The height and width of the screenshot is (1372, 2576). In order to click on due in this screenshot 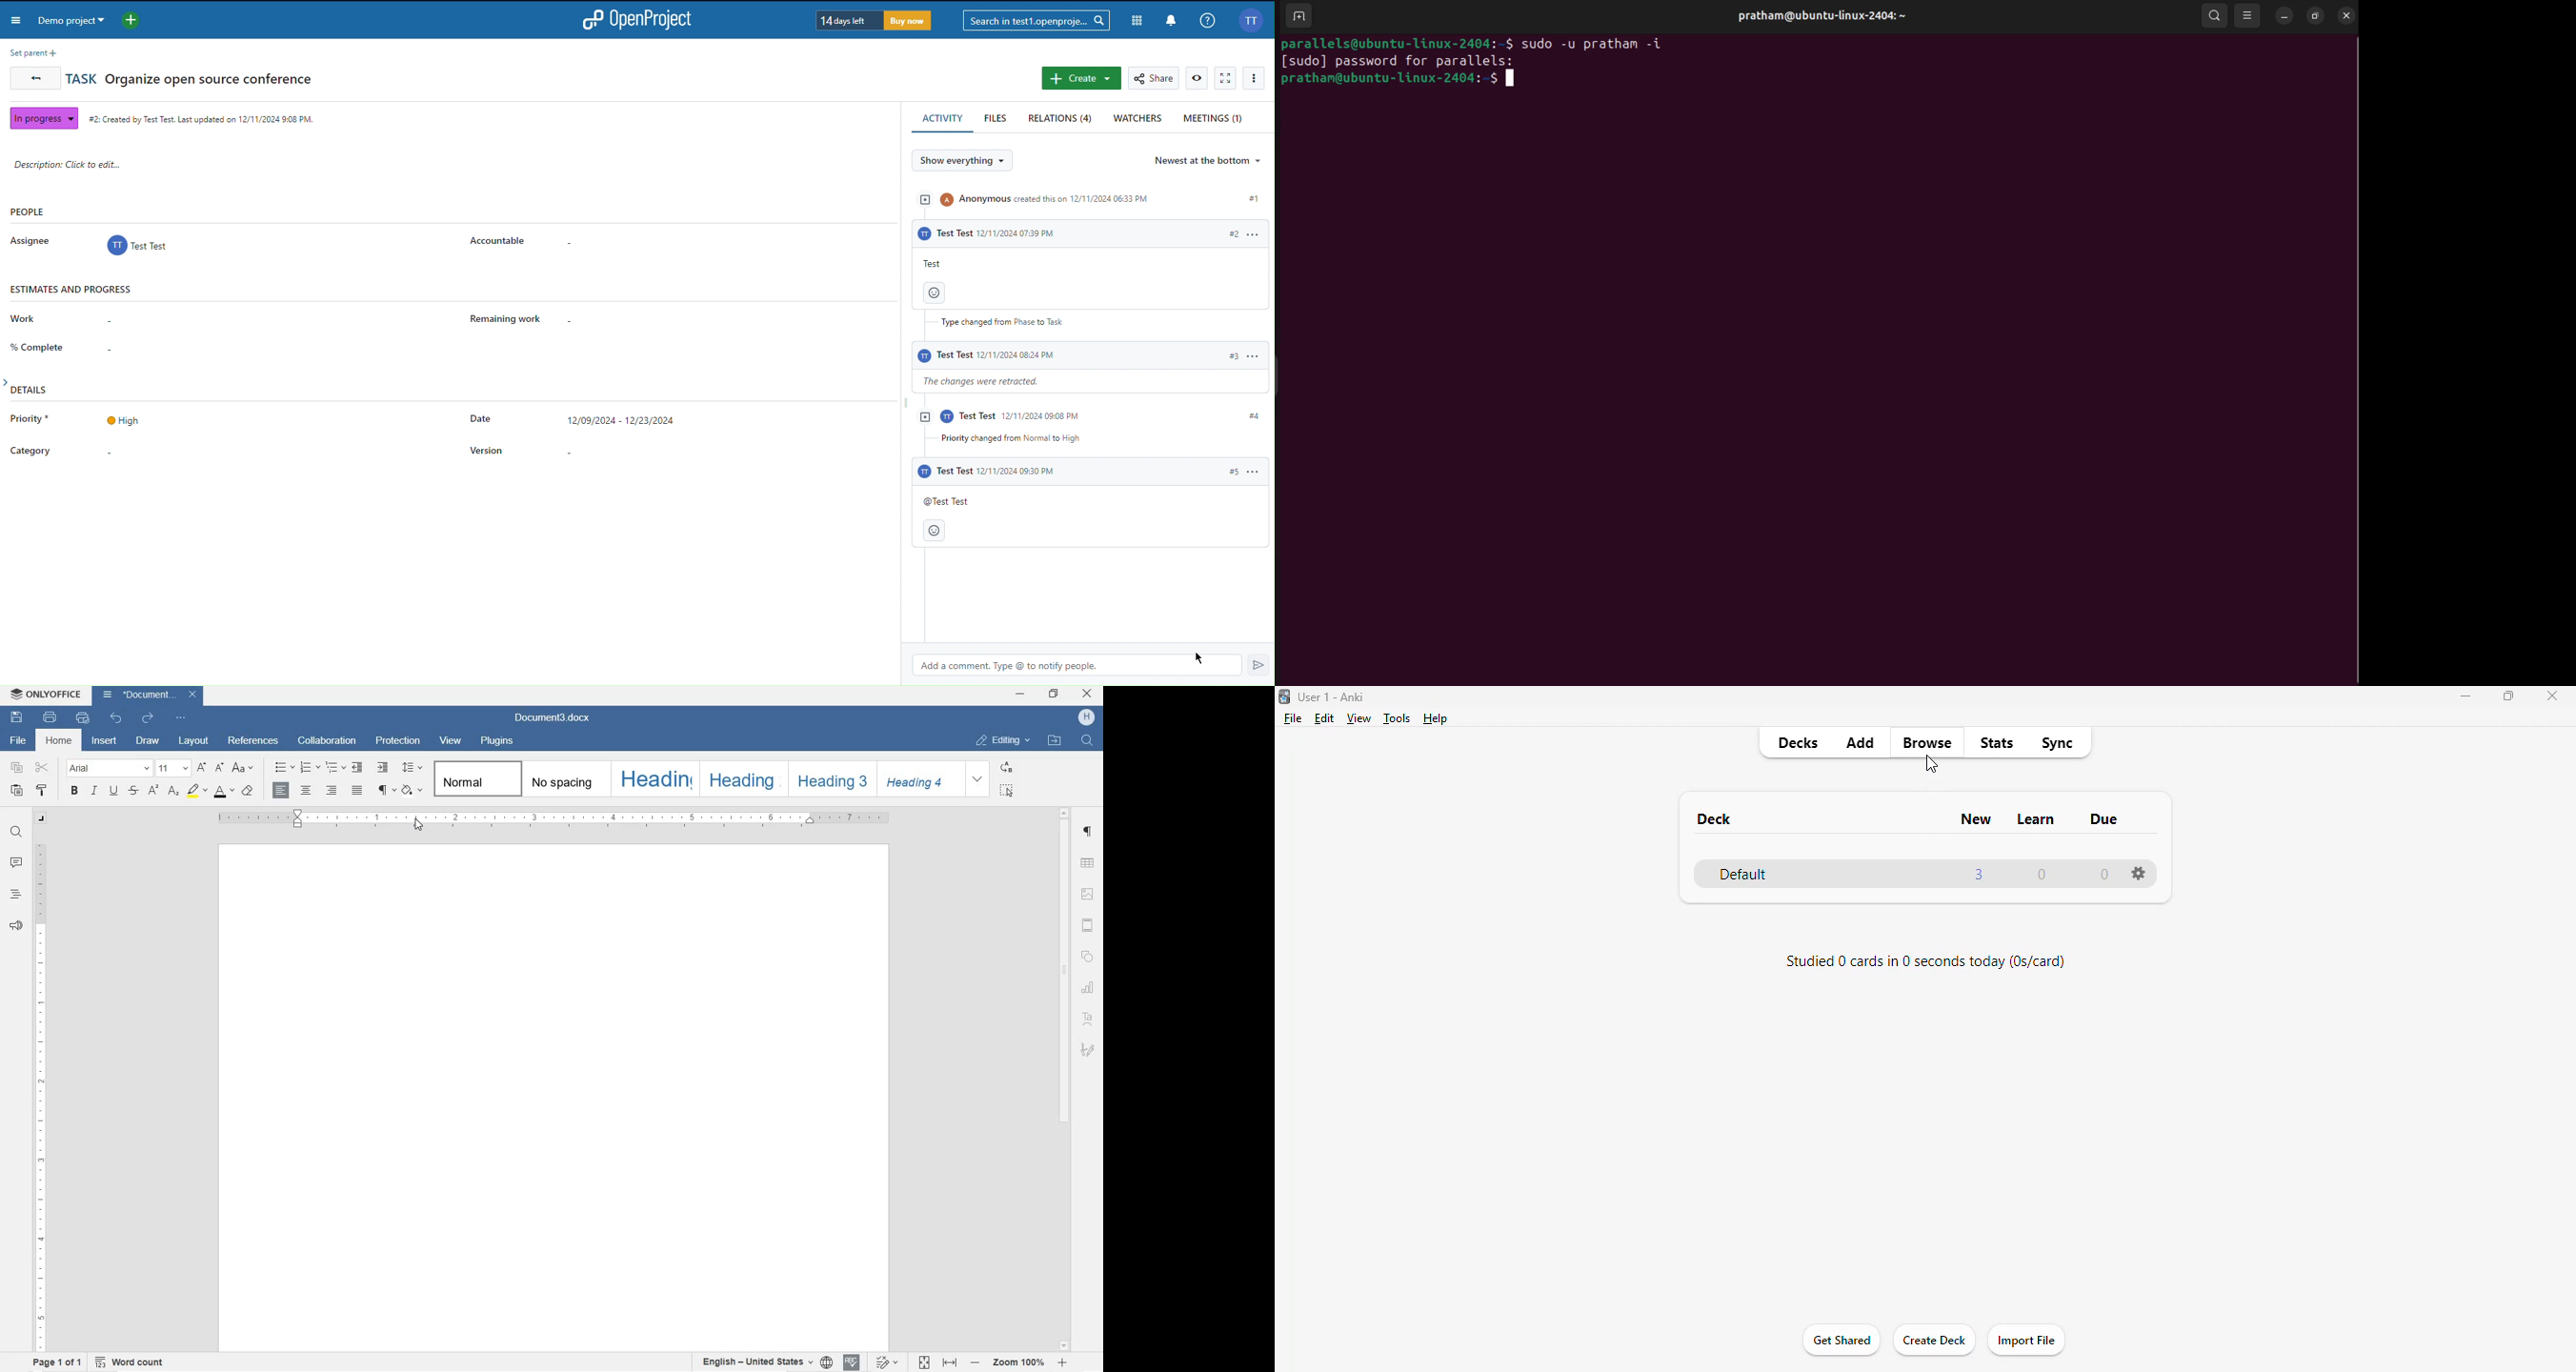, I will do `click(2103, 818)`.